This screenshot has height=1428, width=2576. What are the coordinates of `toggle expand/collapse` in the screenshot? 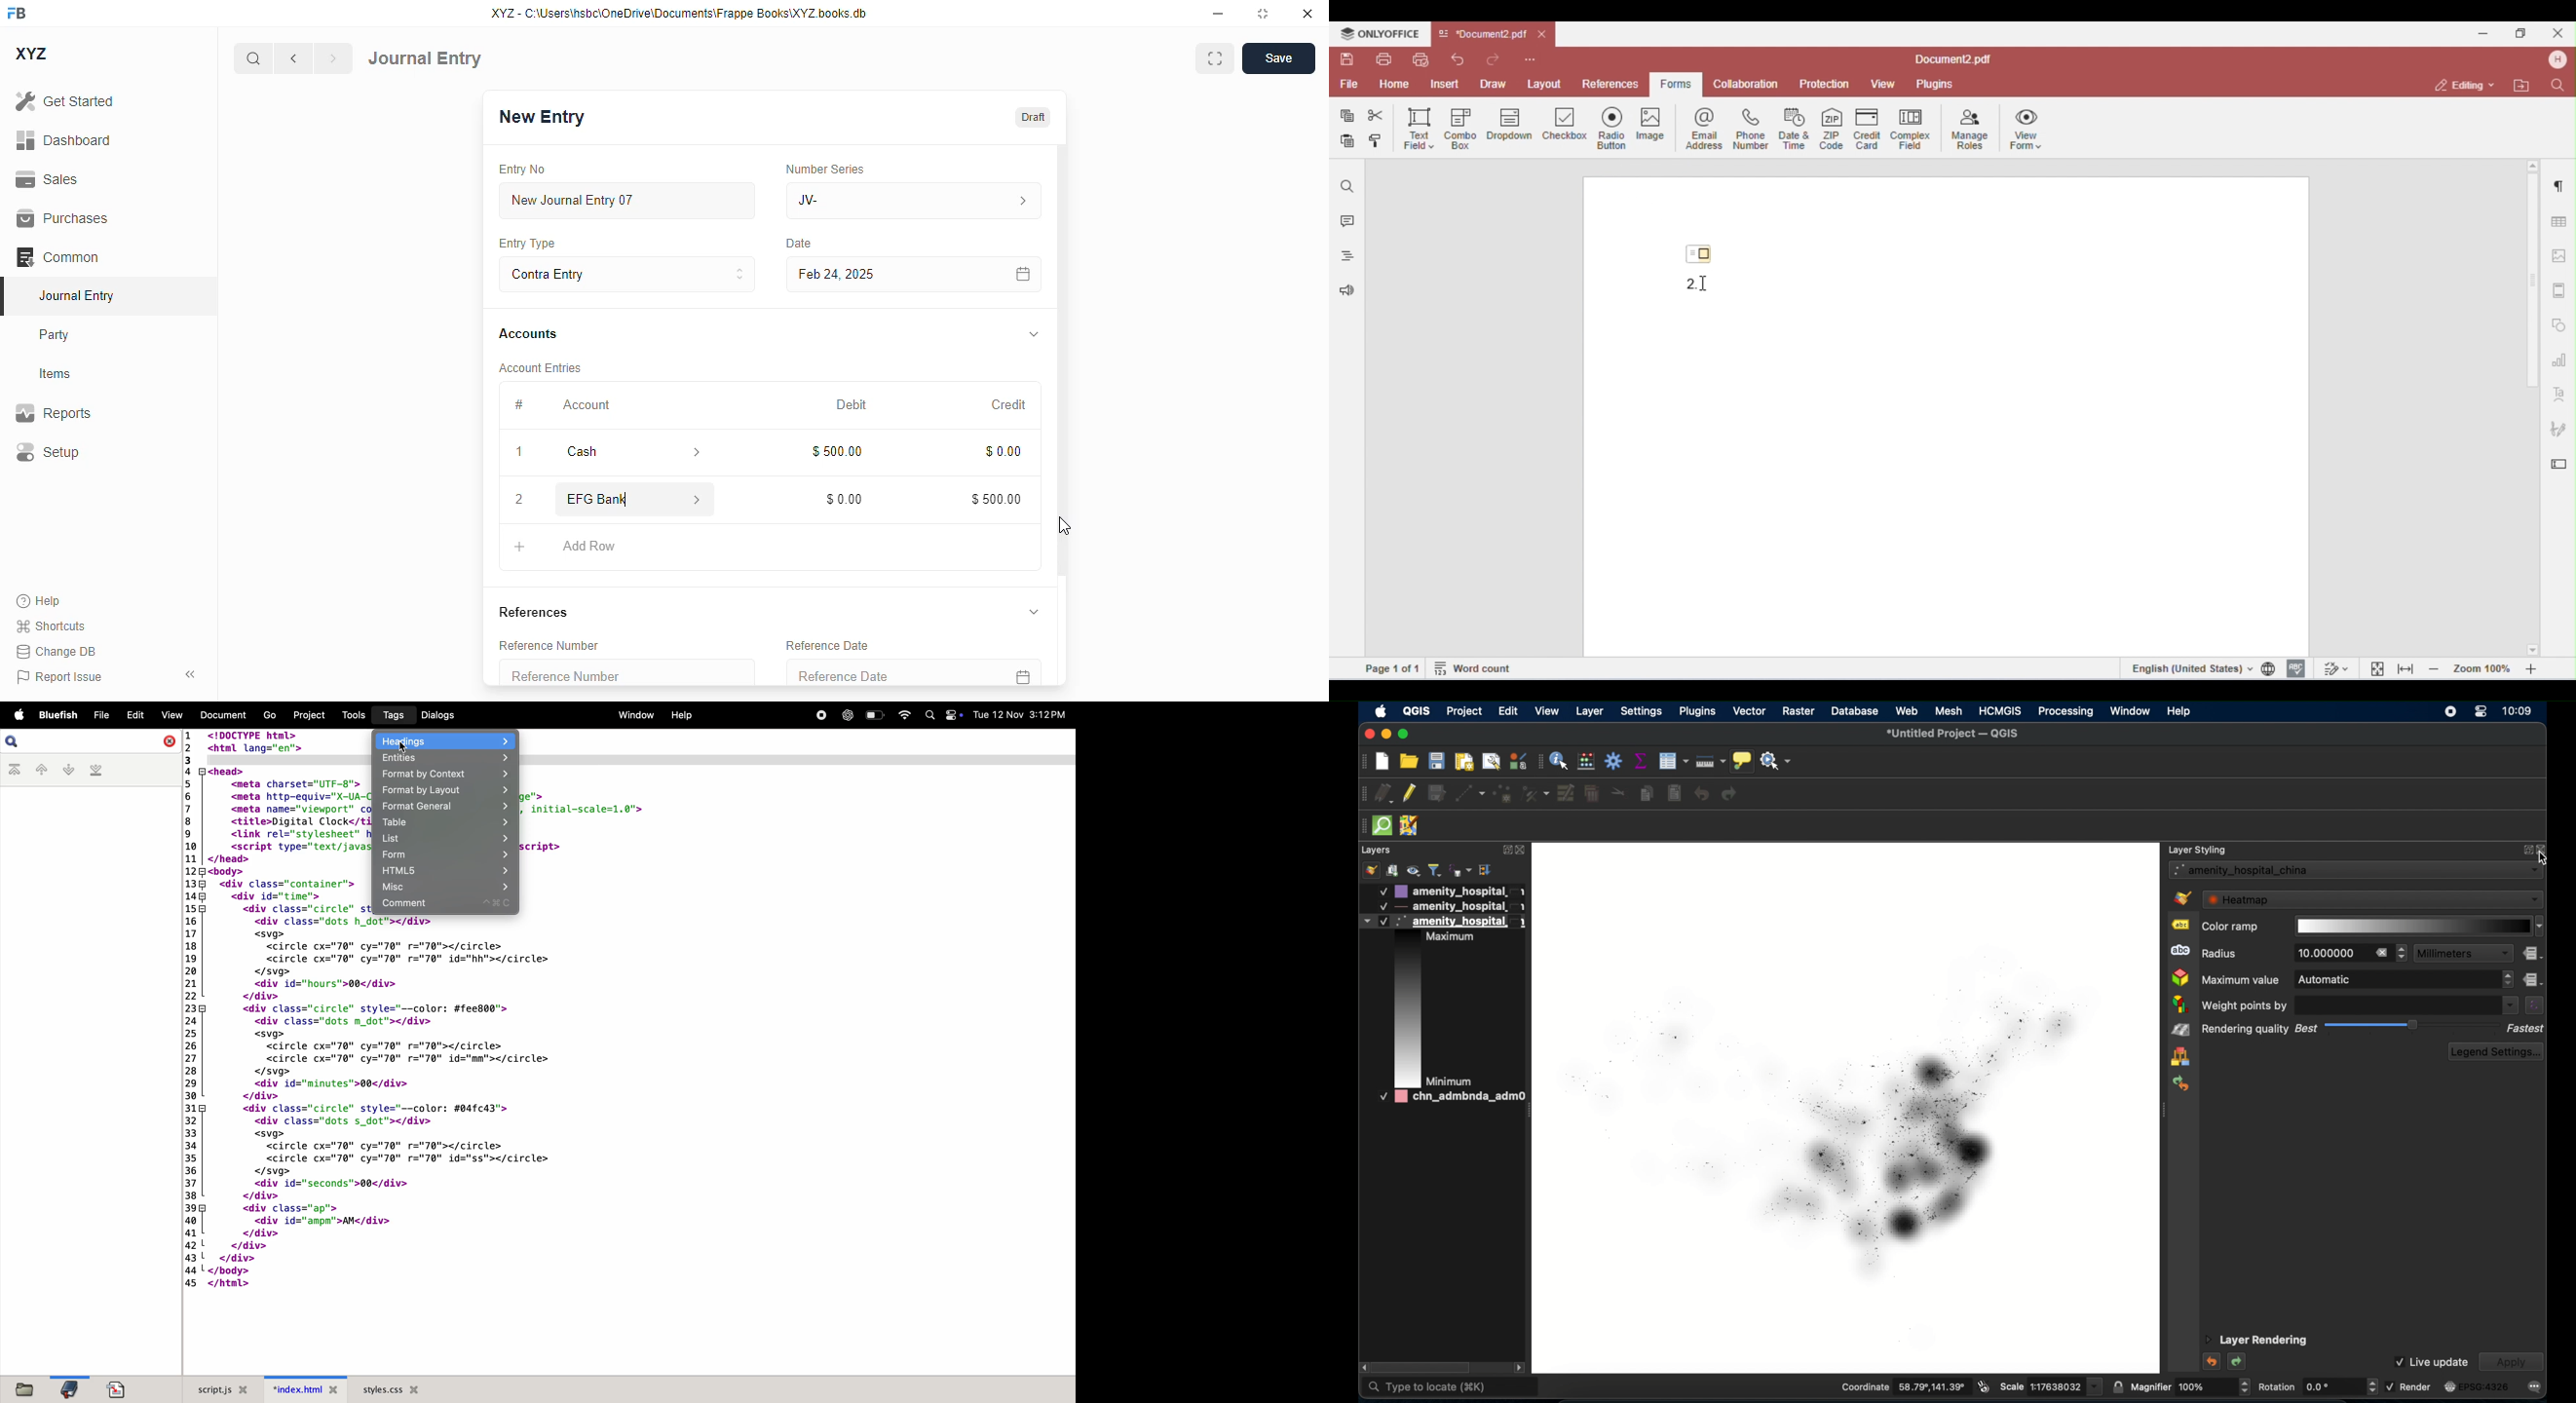 It's located at (1035, 333).